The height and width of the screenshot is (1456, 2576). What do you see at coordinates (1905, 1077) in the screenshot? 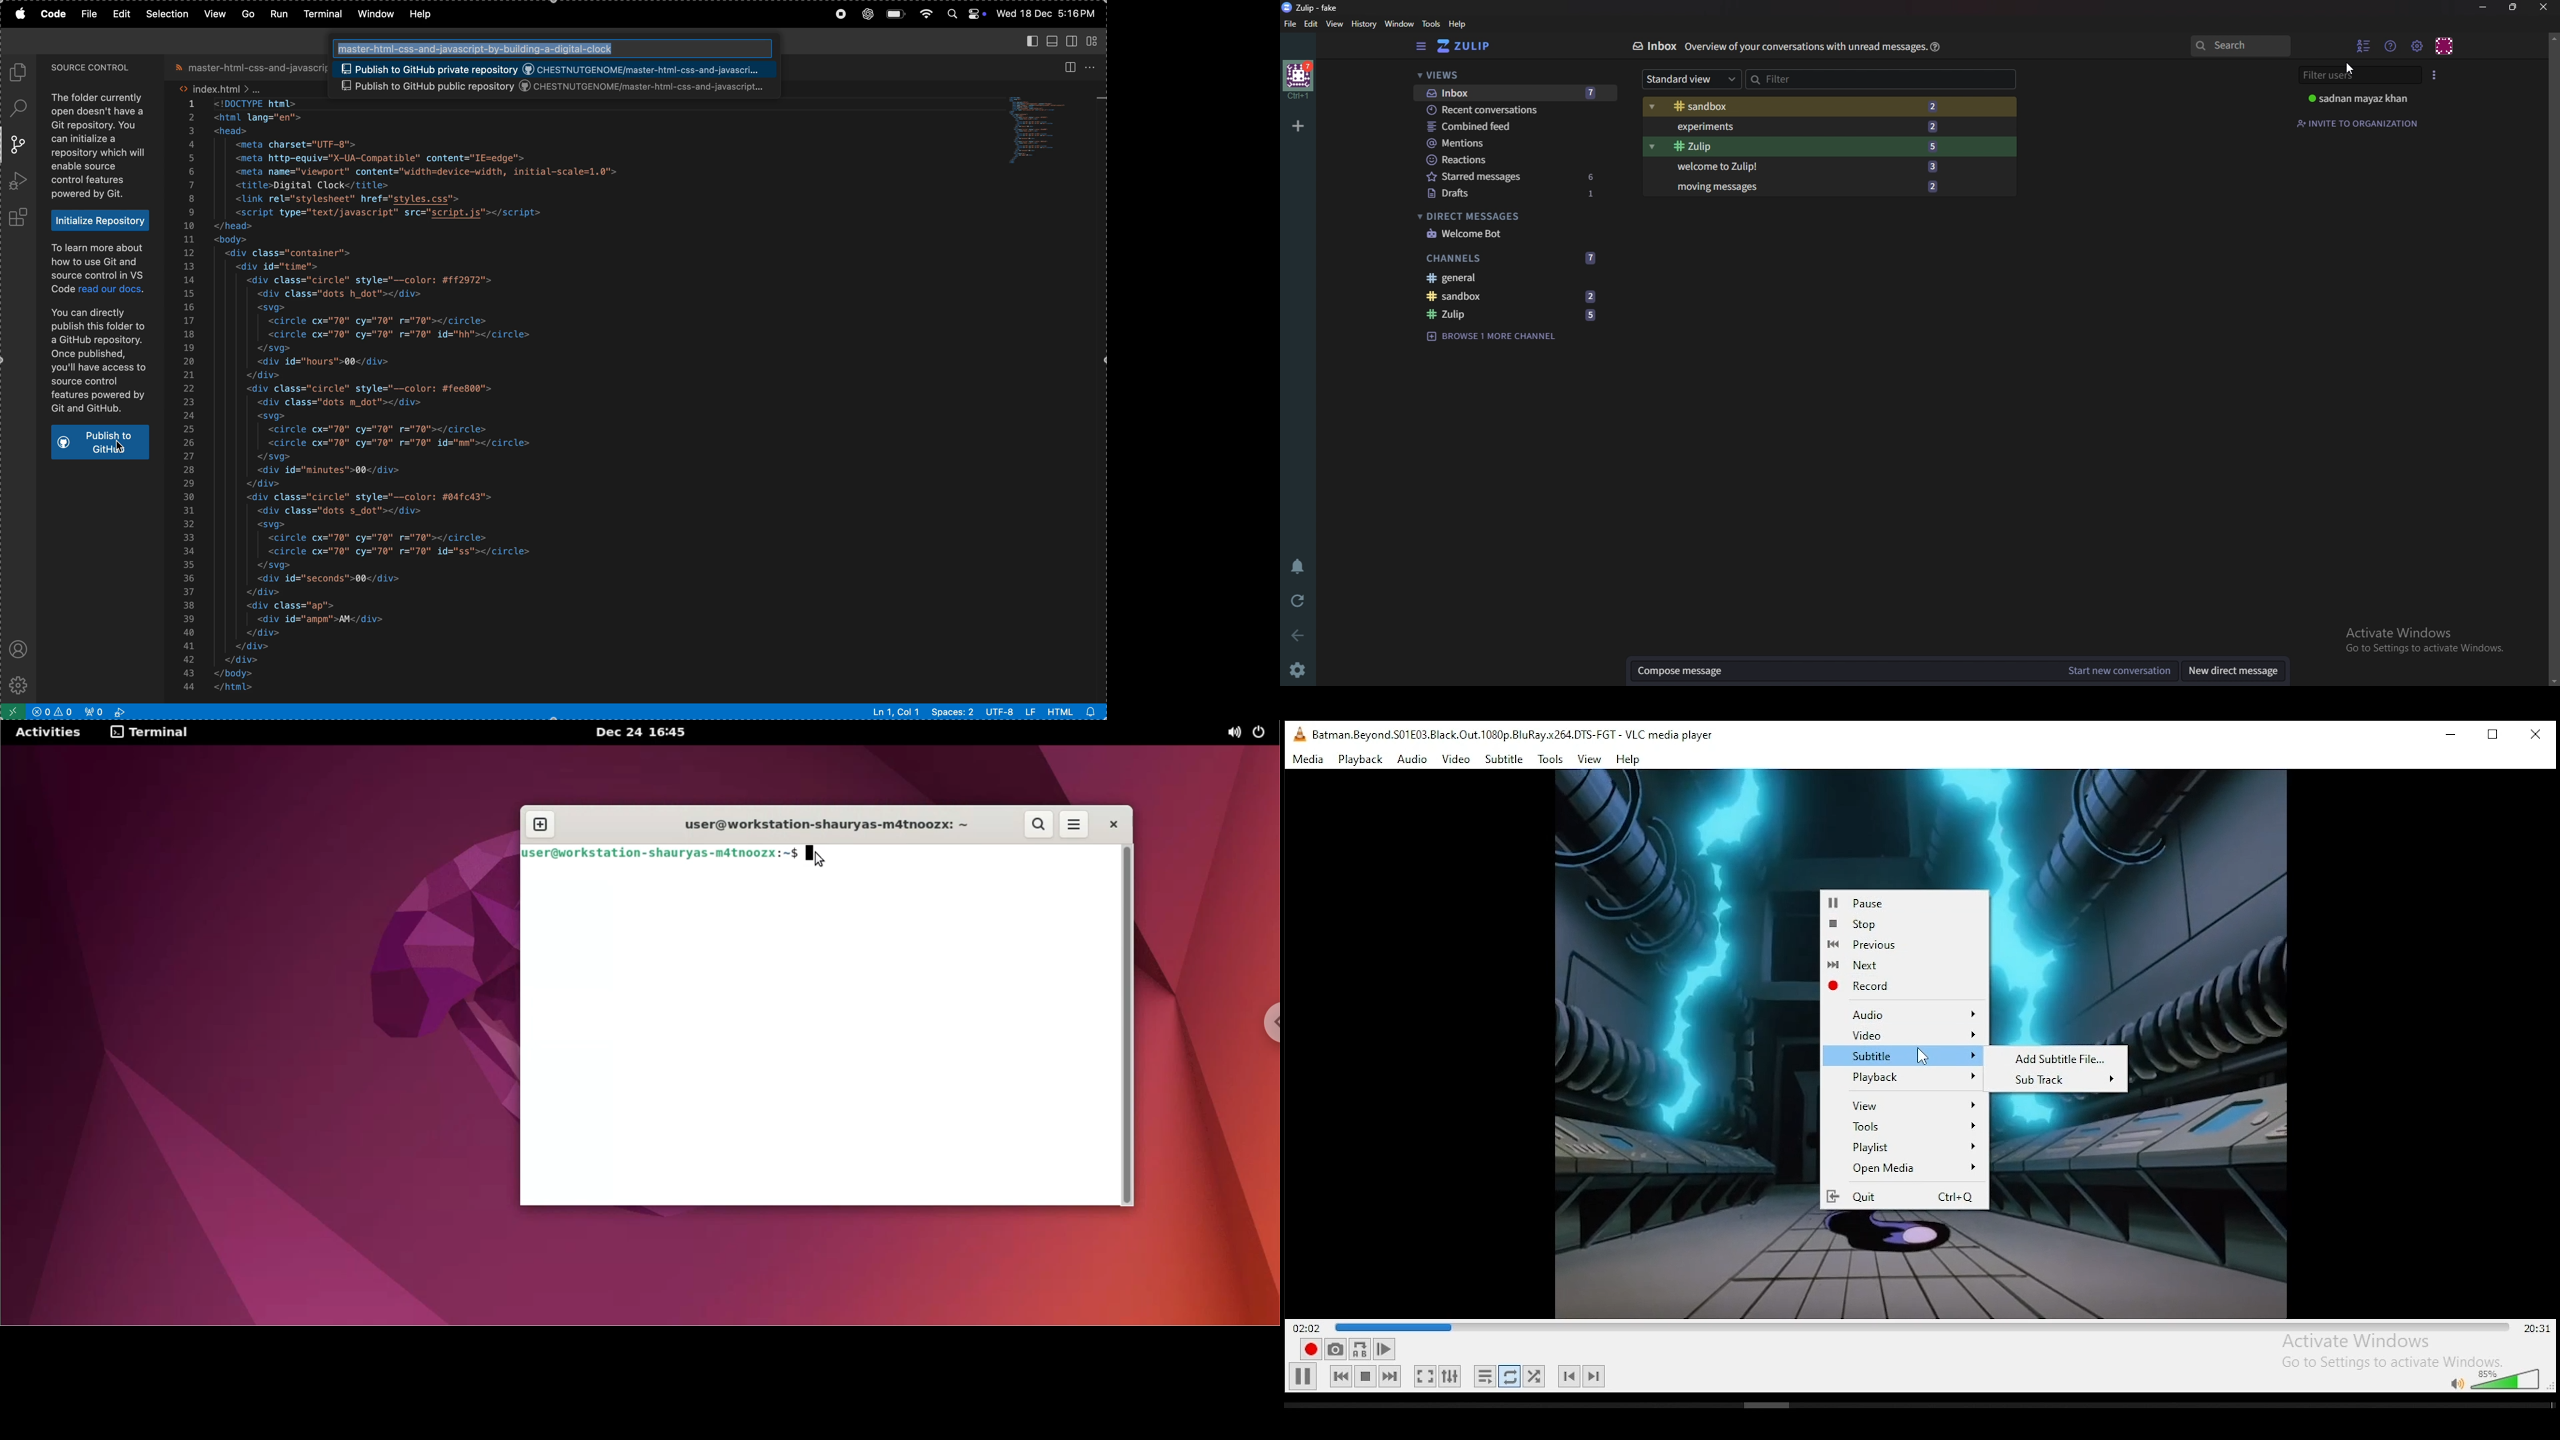
I see `Playback options` at bounding box center [1905, 1077].